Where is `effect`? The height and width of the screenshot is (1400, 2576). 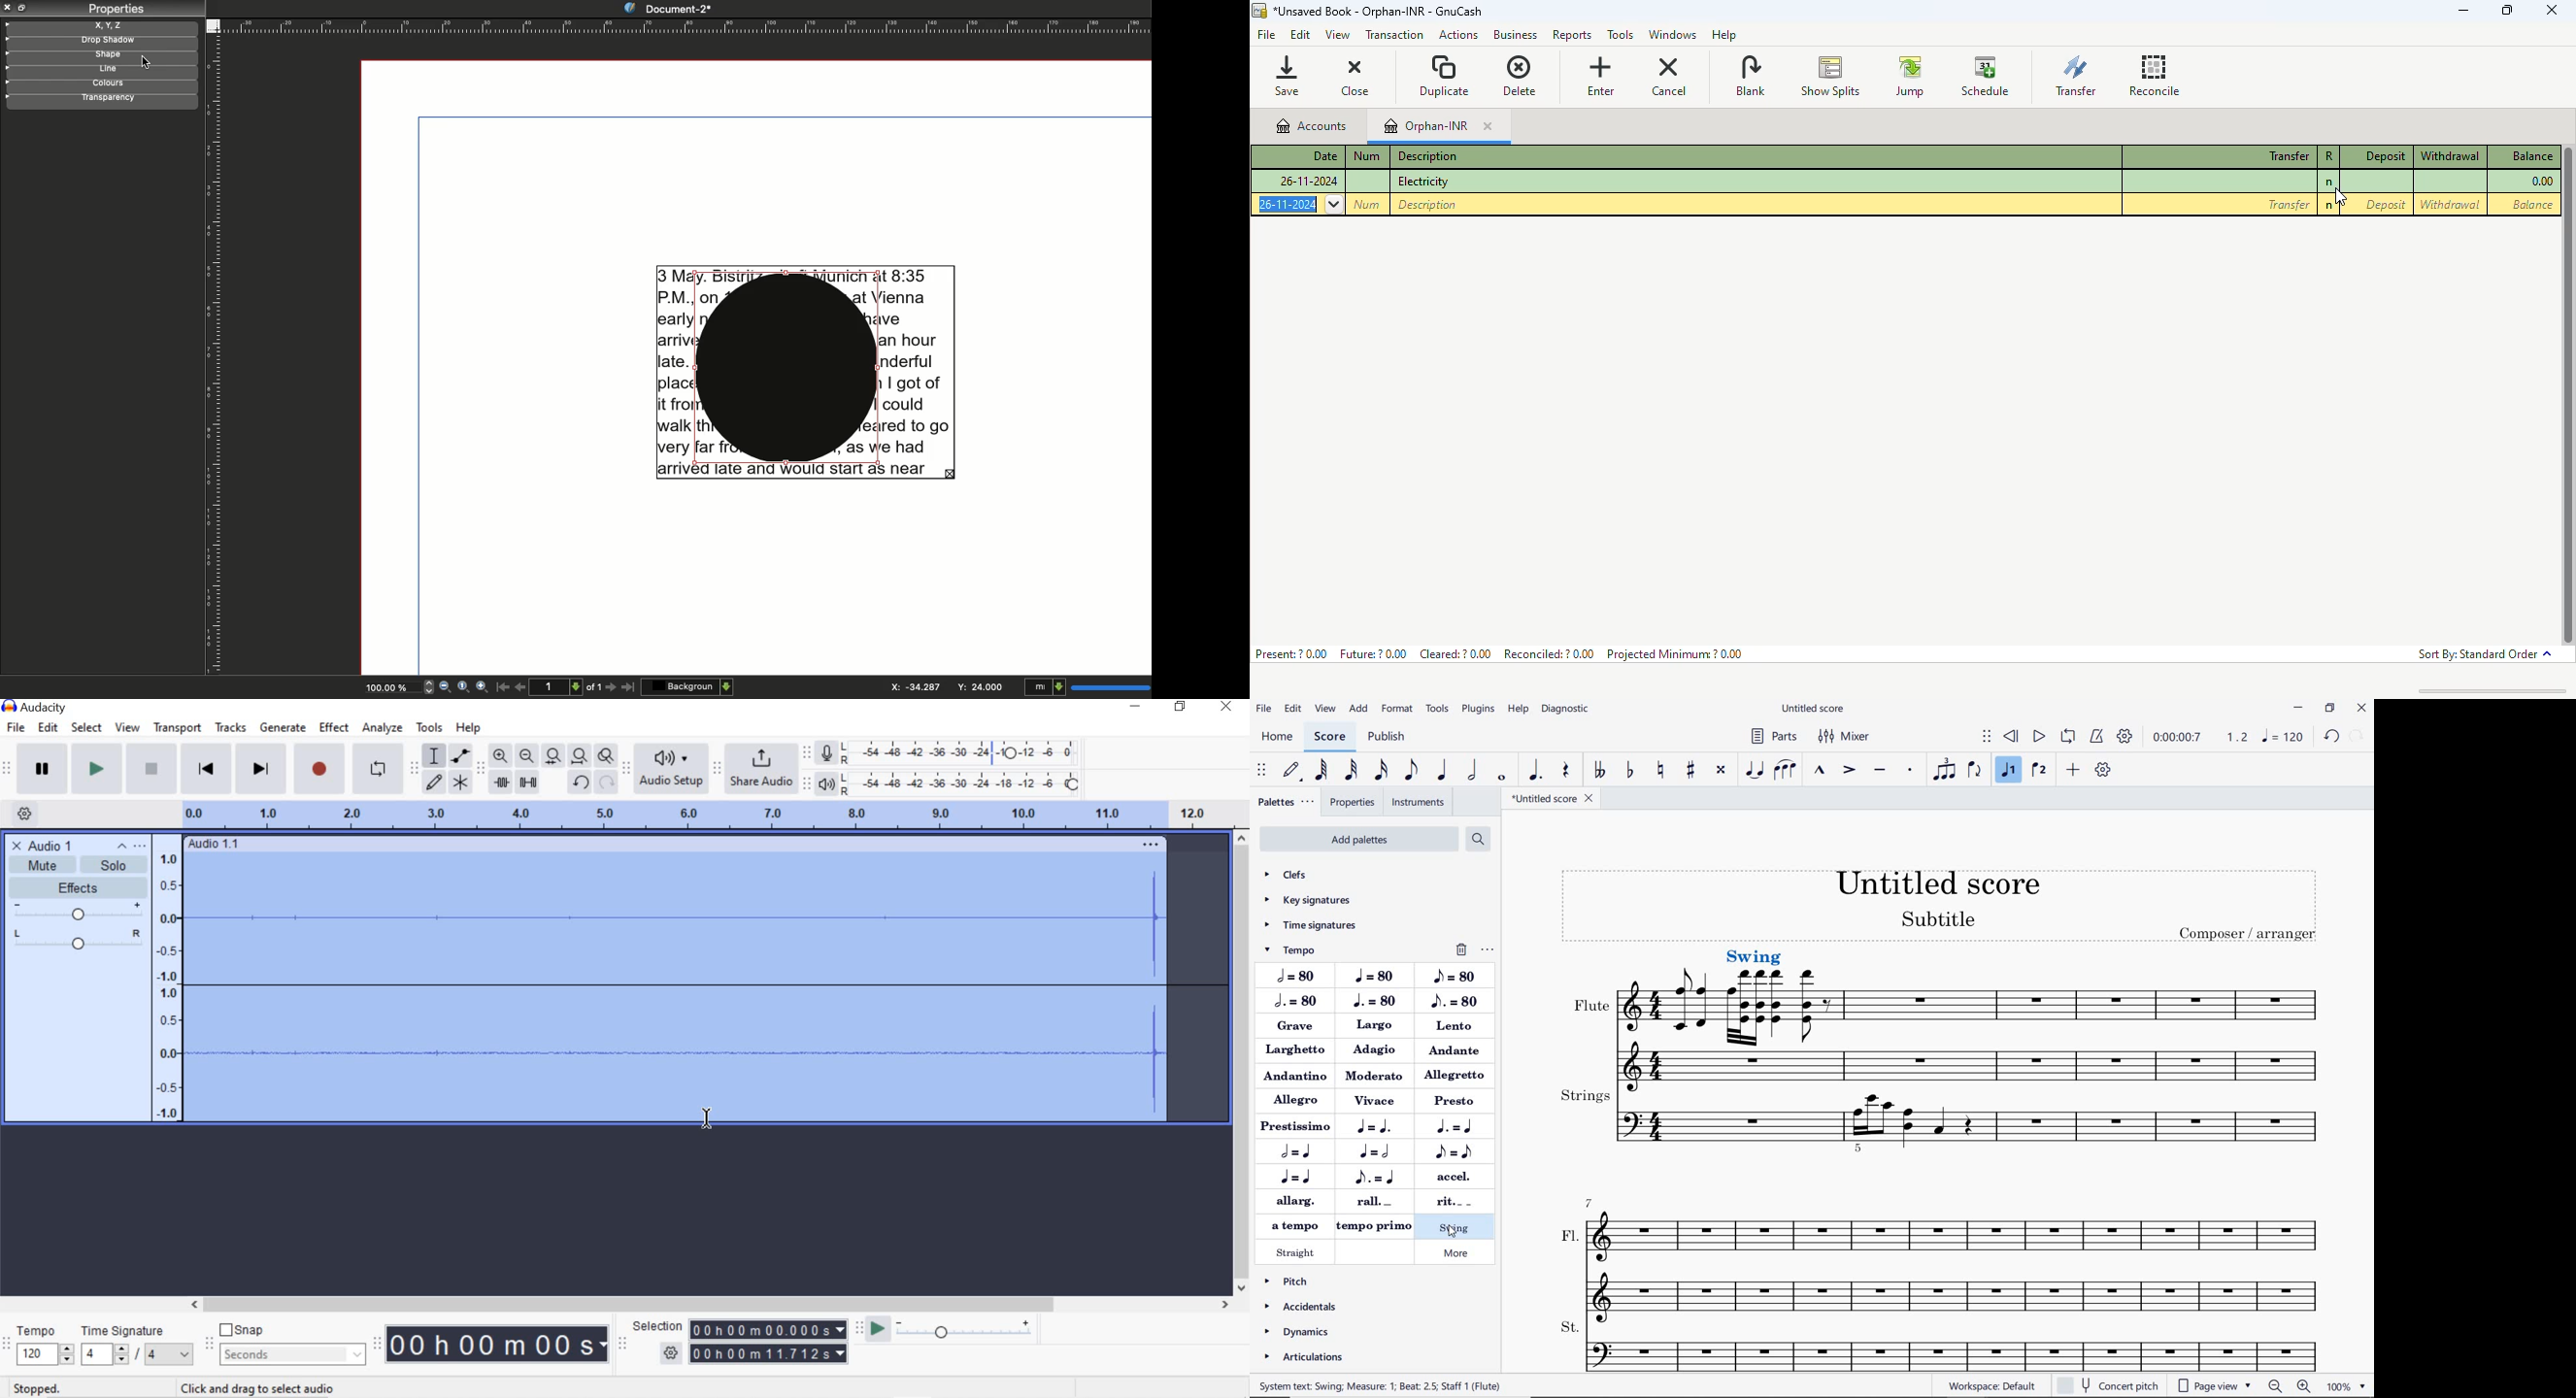 effect is located at coordinates (335, 729).